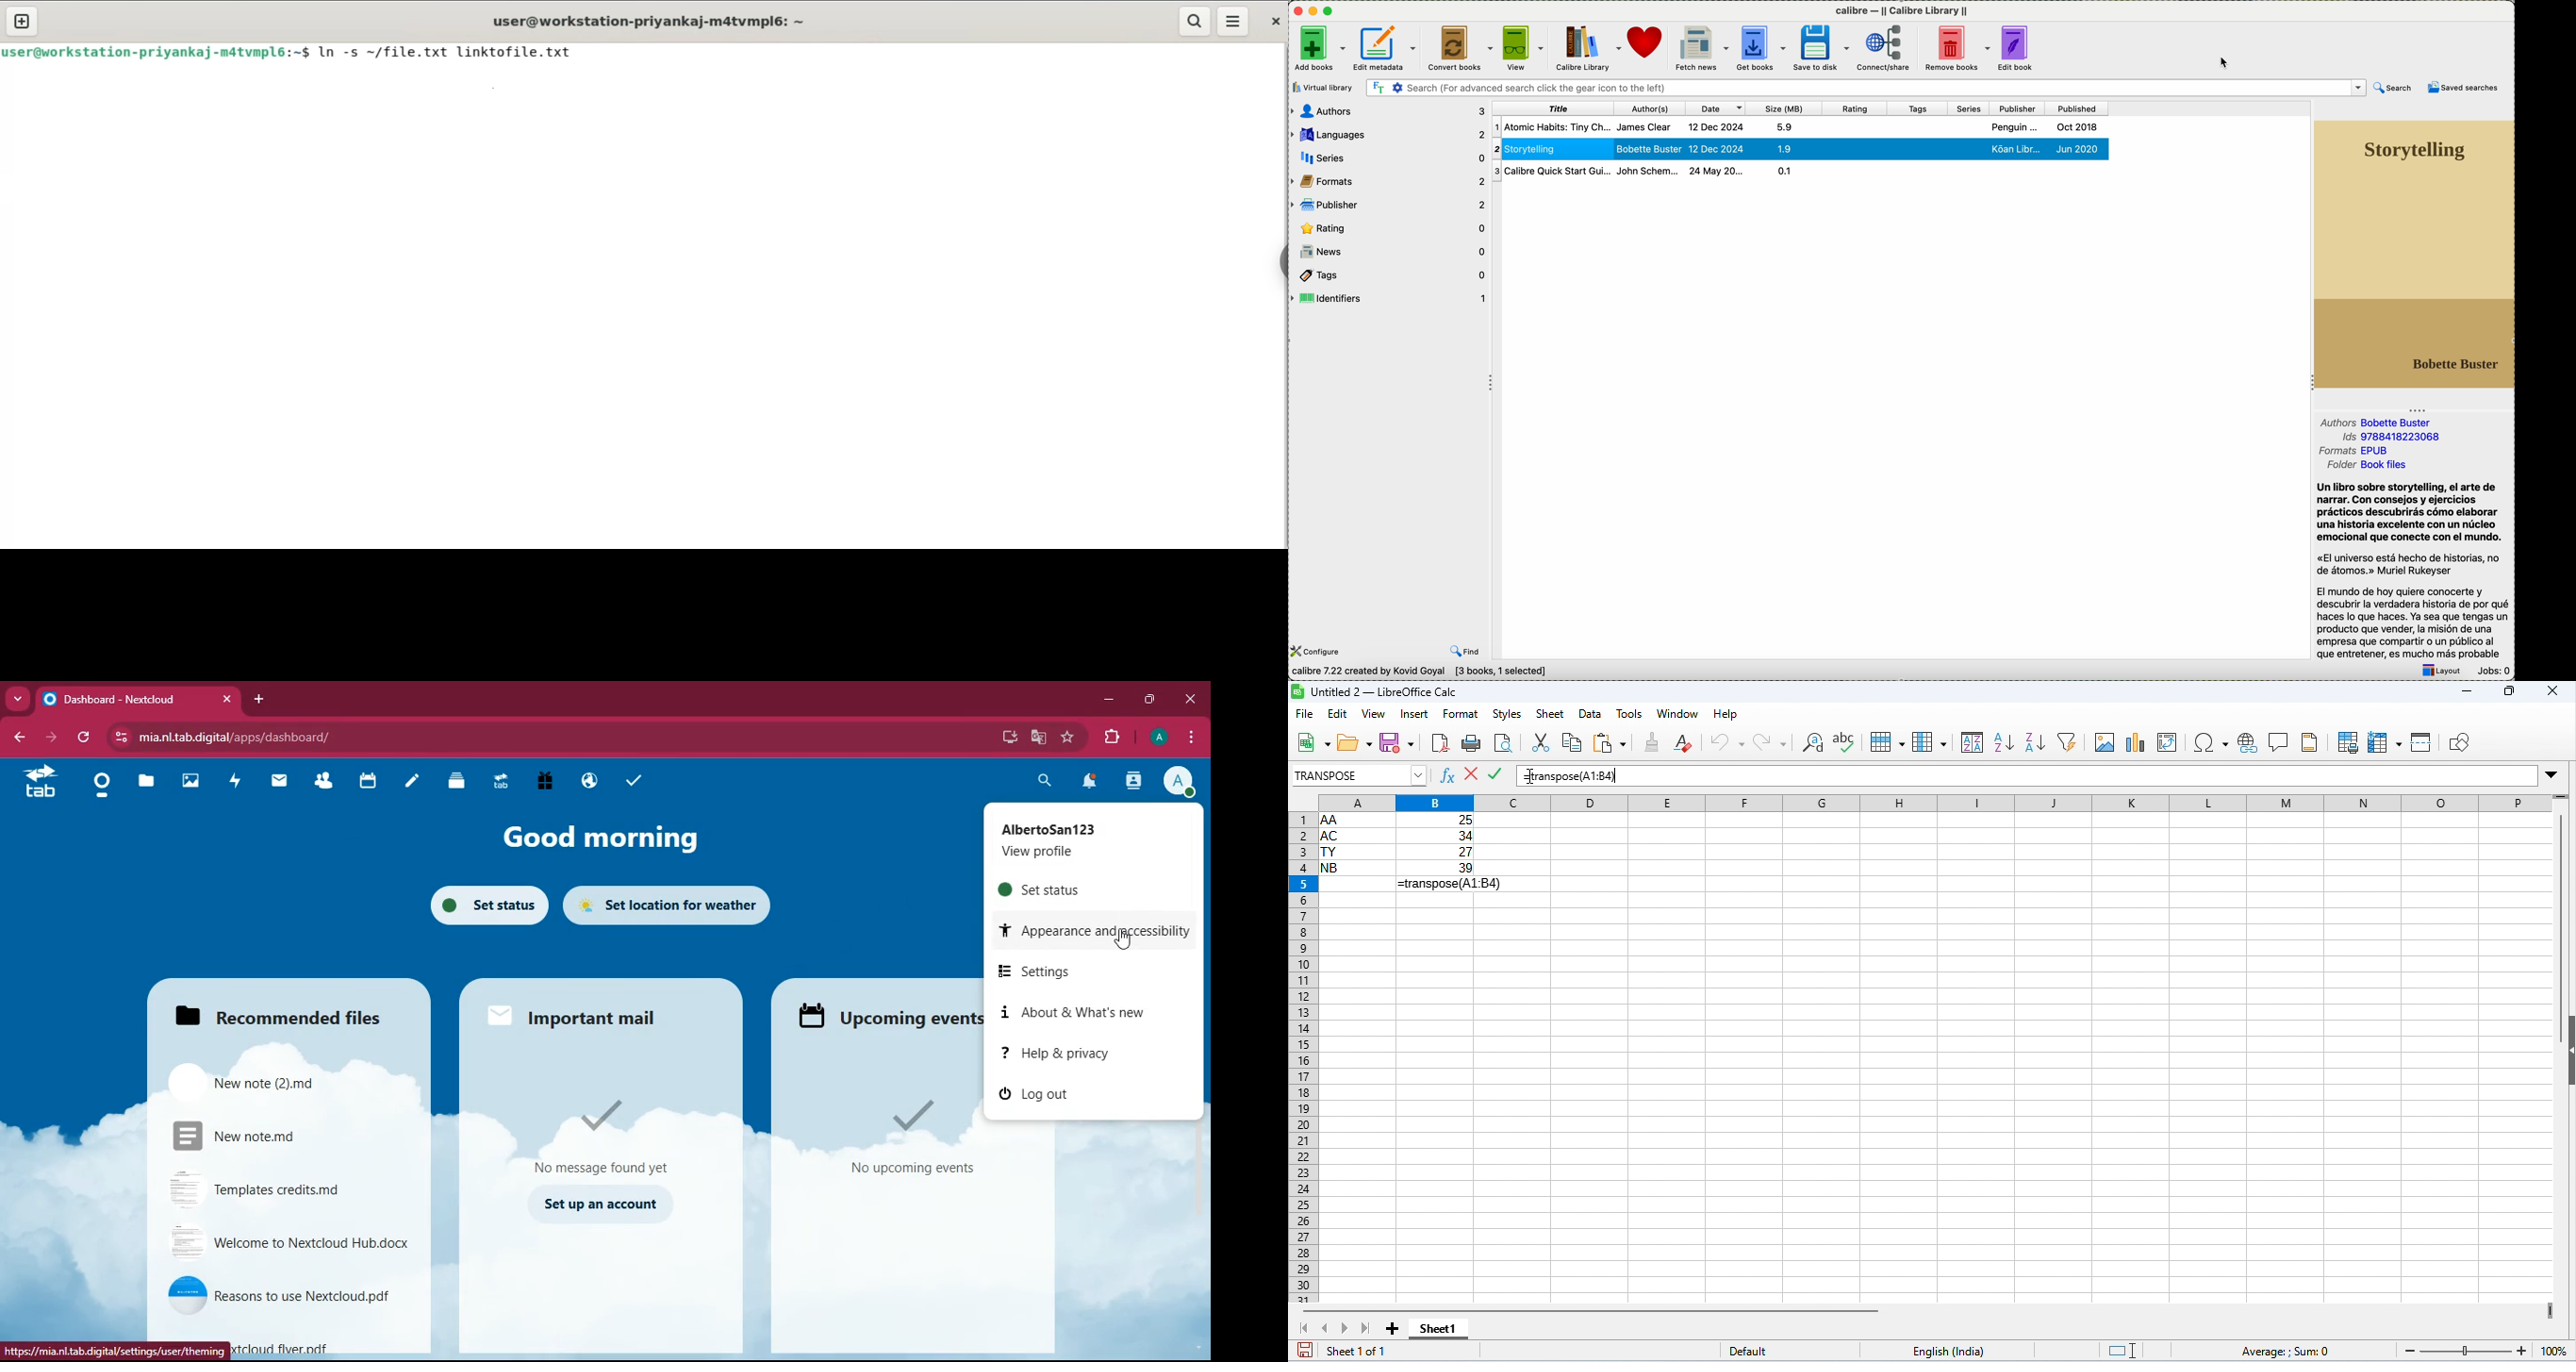  Describe the element at coordinates (2560, 797) in the screenshot. I see `drag to view rows` at that location.